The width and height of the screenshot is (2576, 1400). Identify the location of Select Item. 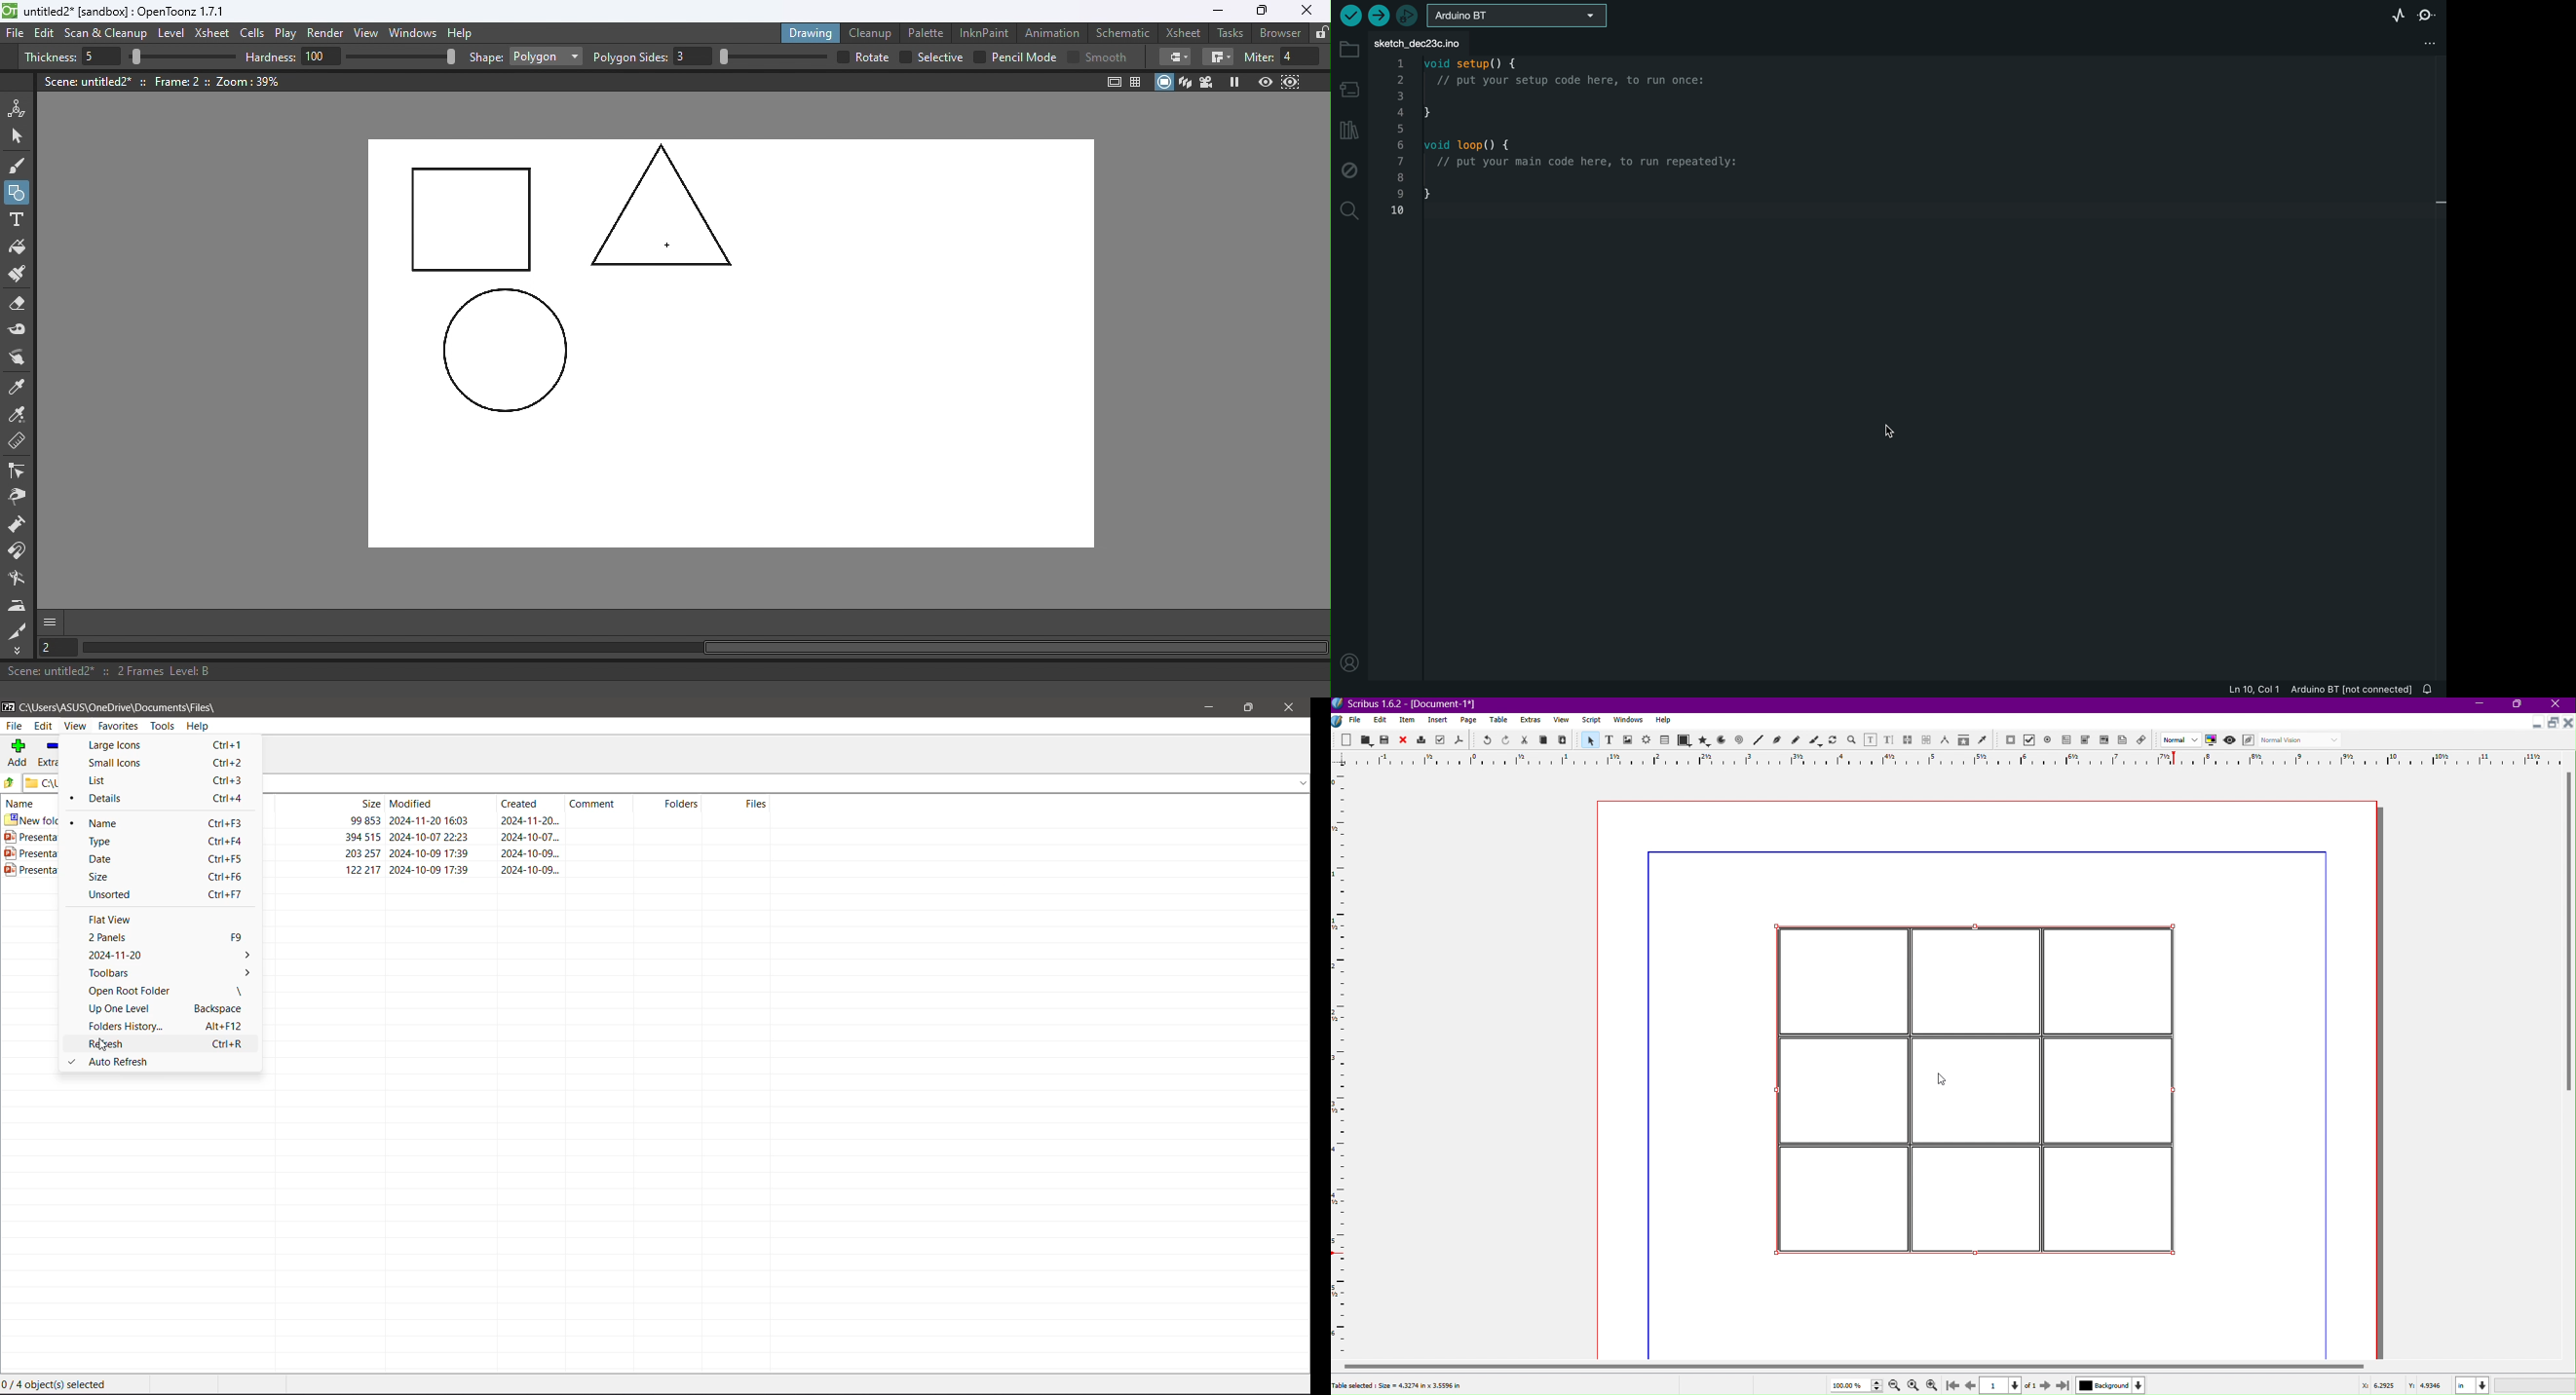
(1589, 739).